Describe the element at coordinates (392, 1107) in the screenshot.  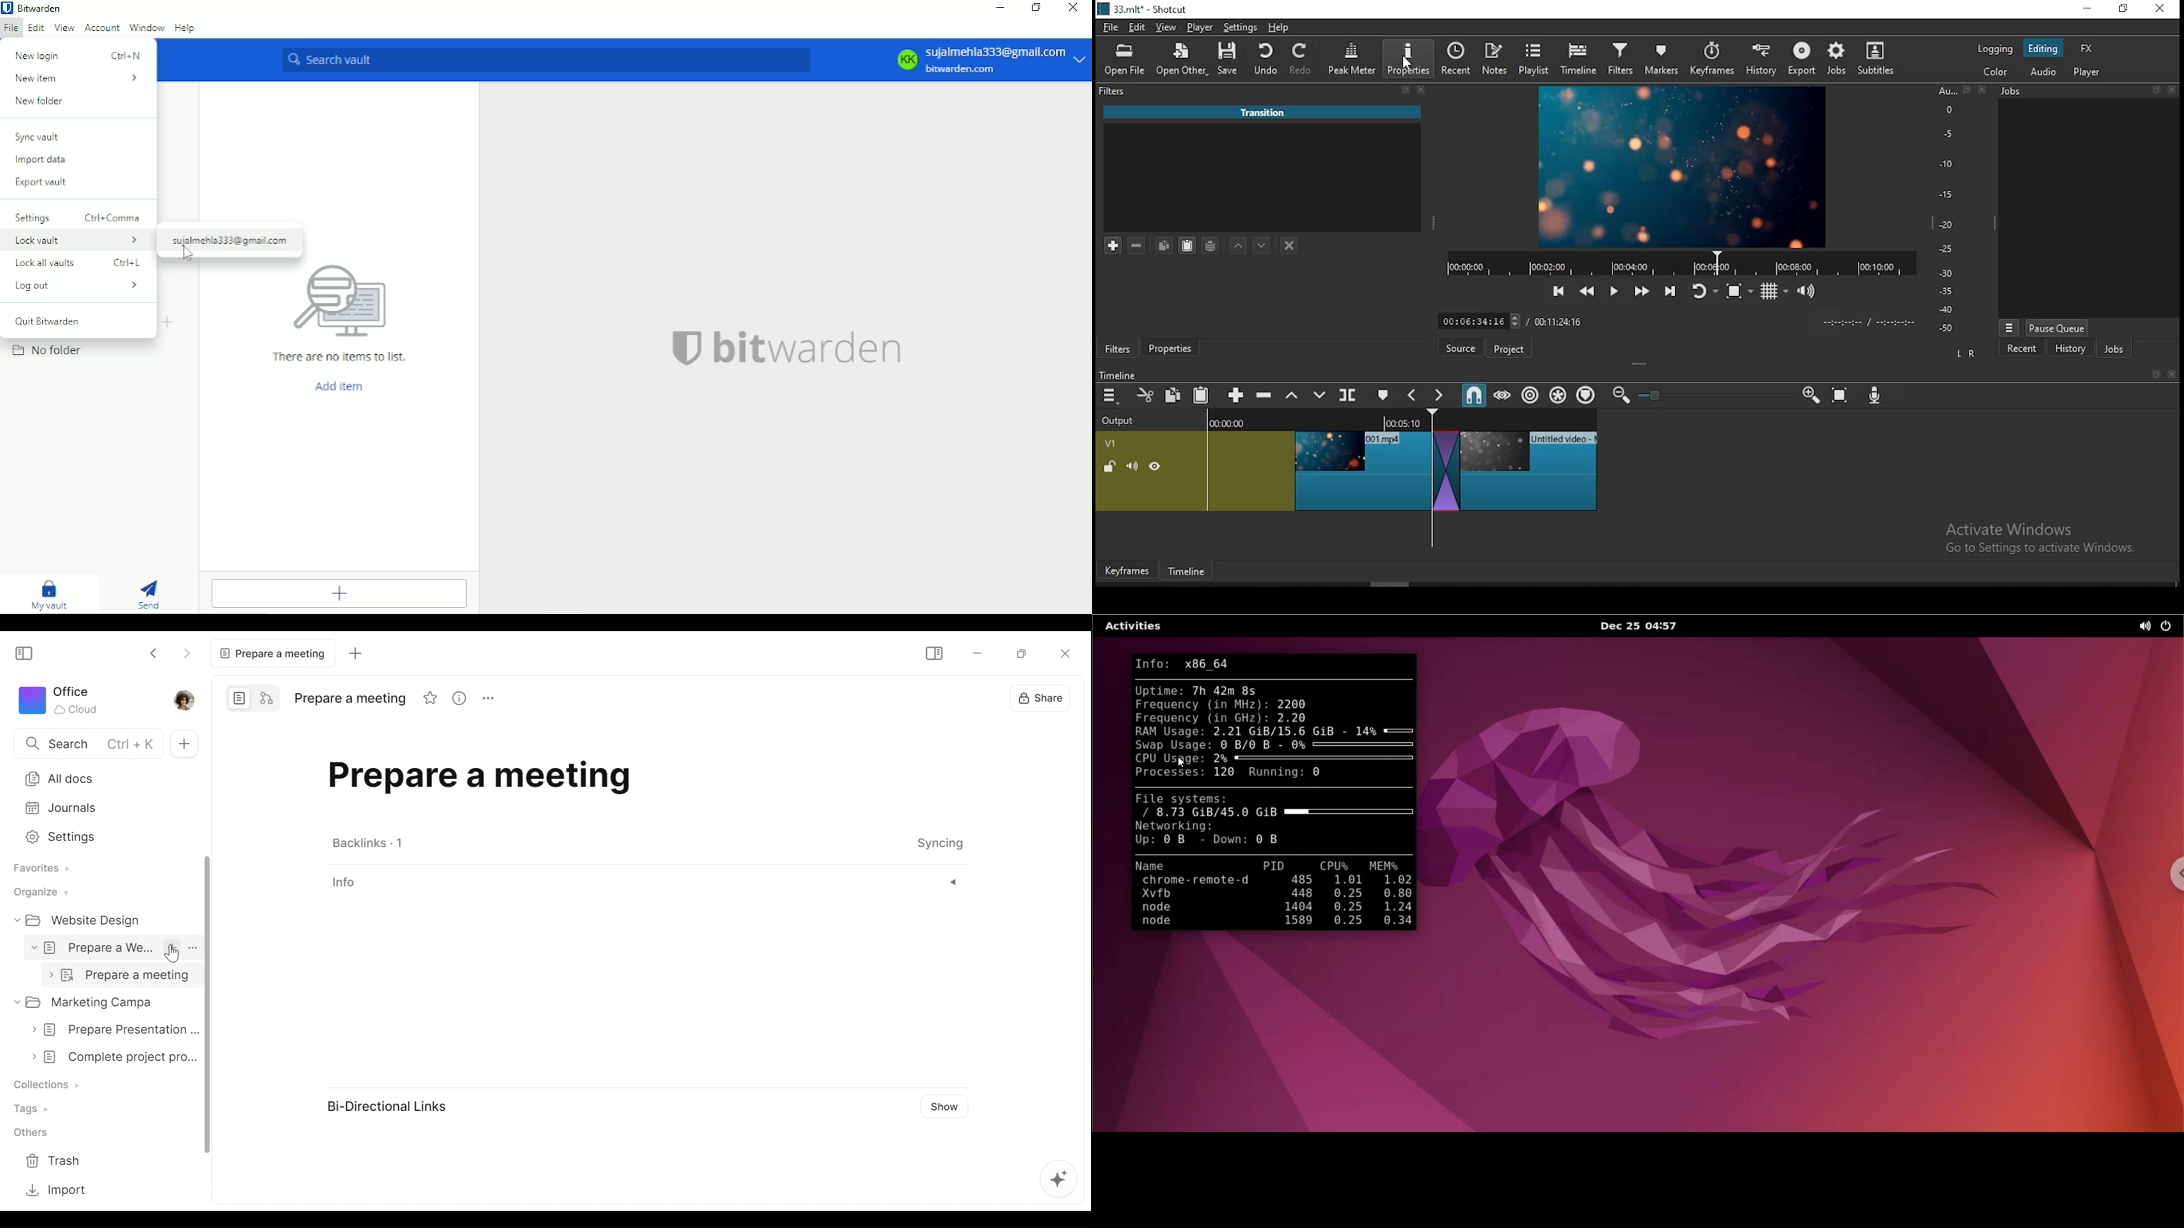
I see `Bi-Directional Links` at that location.